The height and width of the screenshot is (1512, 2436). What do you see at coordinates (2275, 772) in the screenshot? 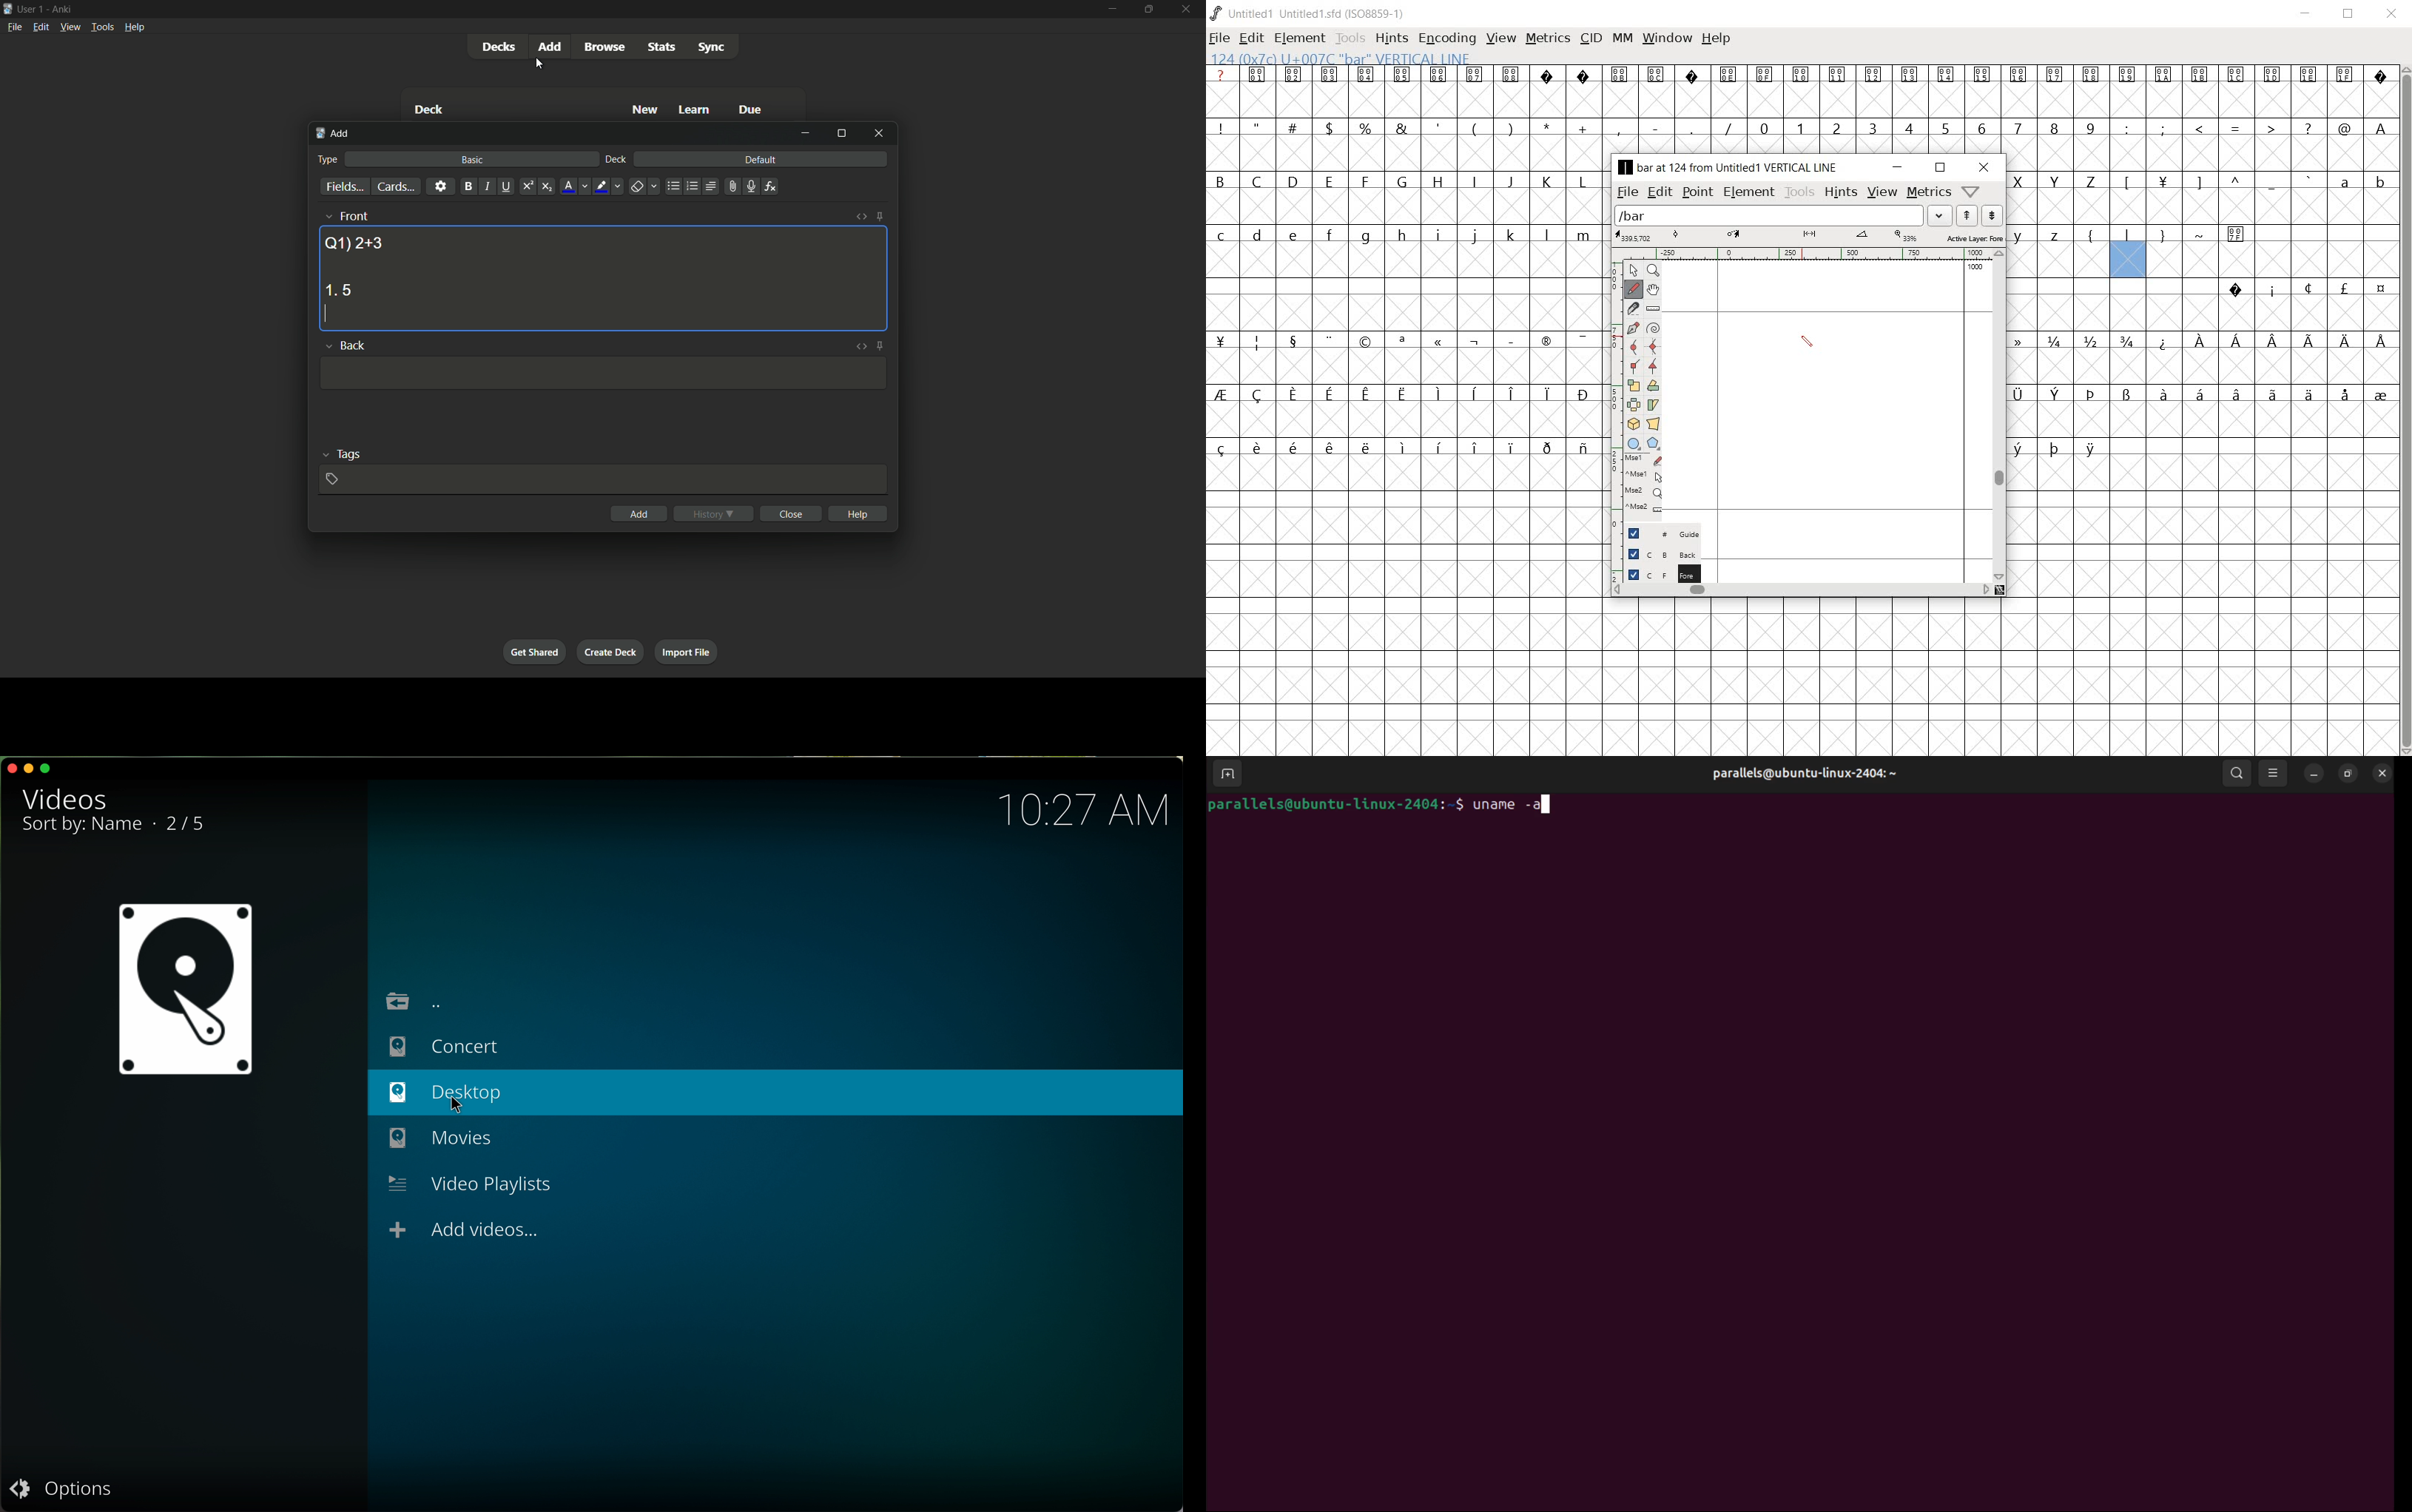
I see `view options` at bounding box center [2275, 772].